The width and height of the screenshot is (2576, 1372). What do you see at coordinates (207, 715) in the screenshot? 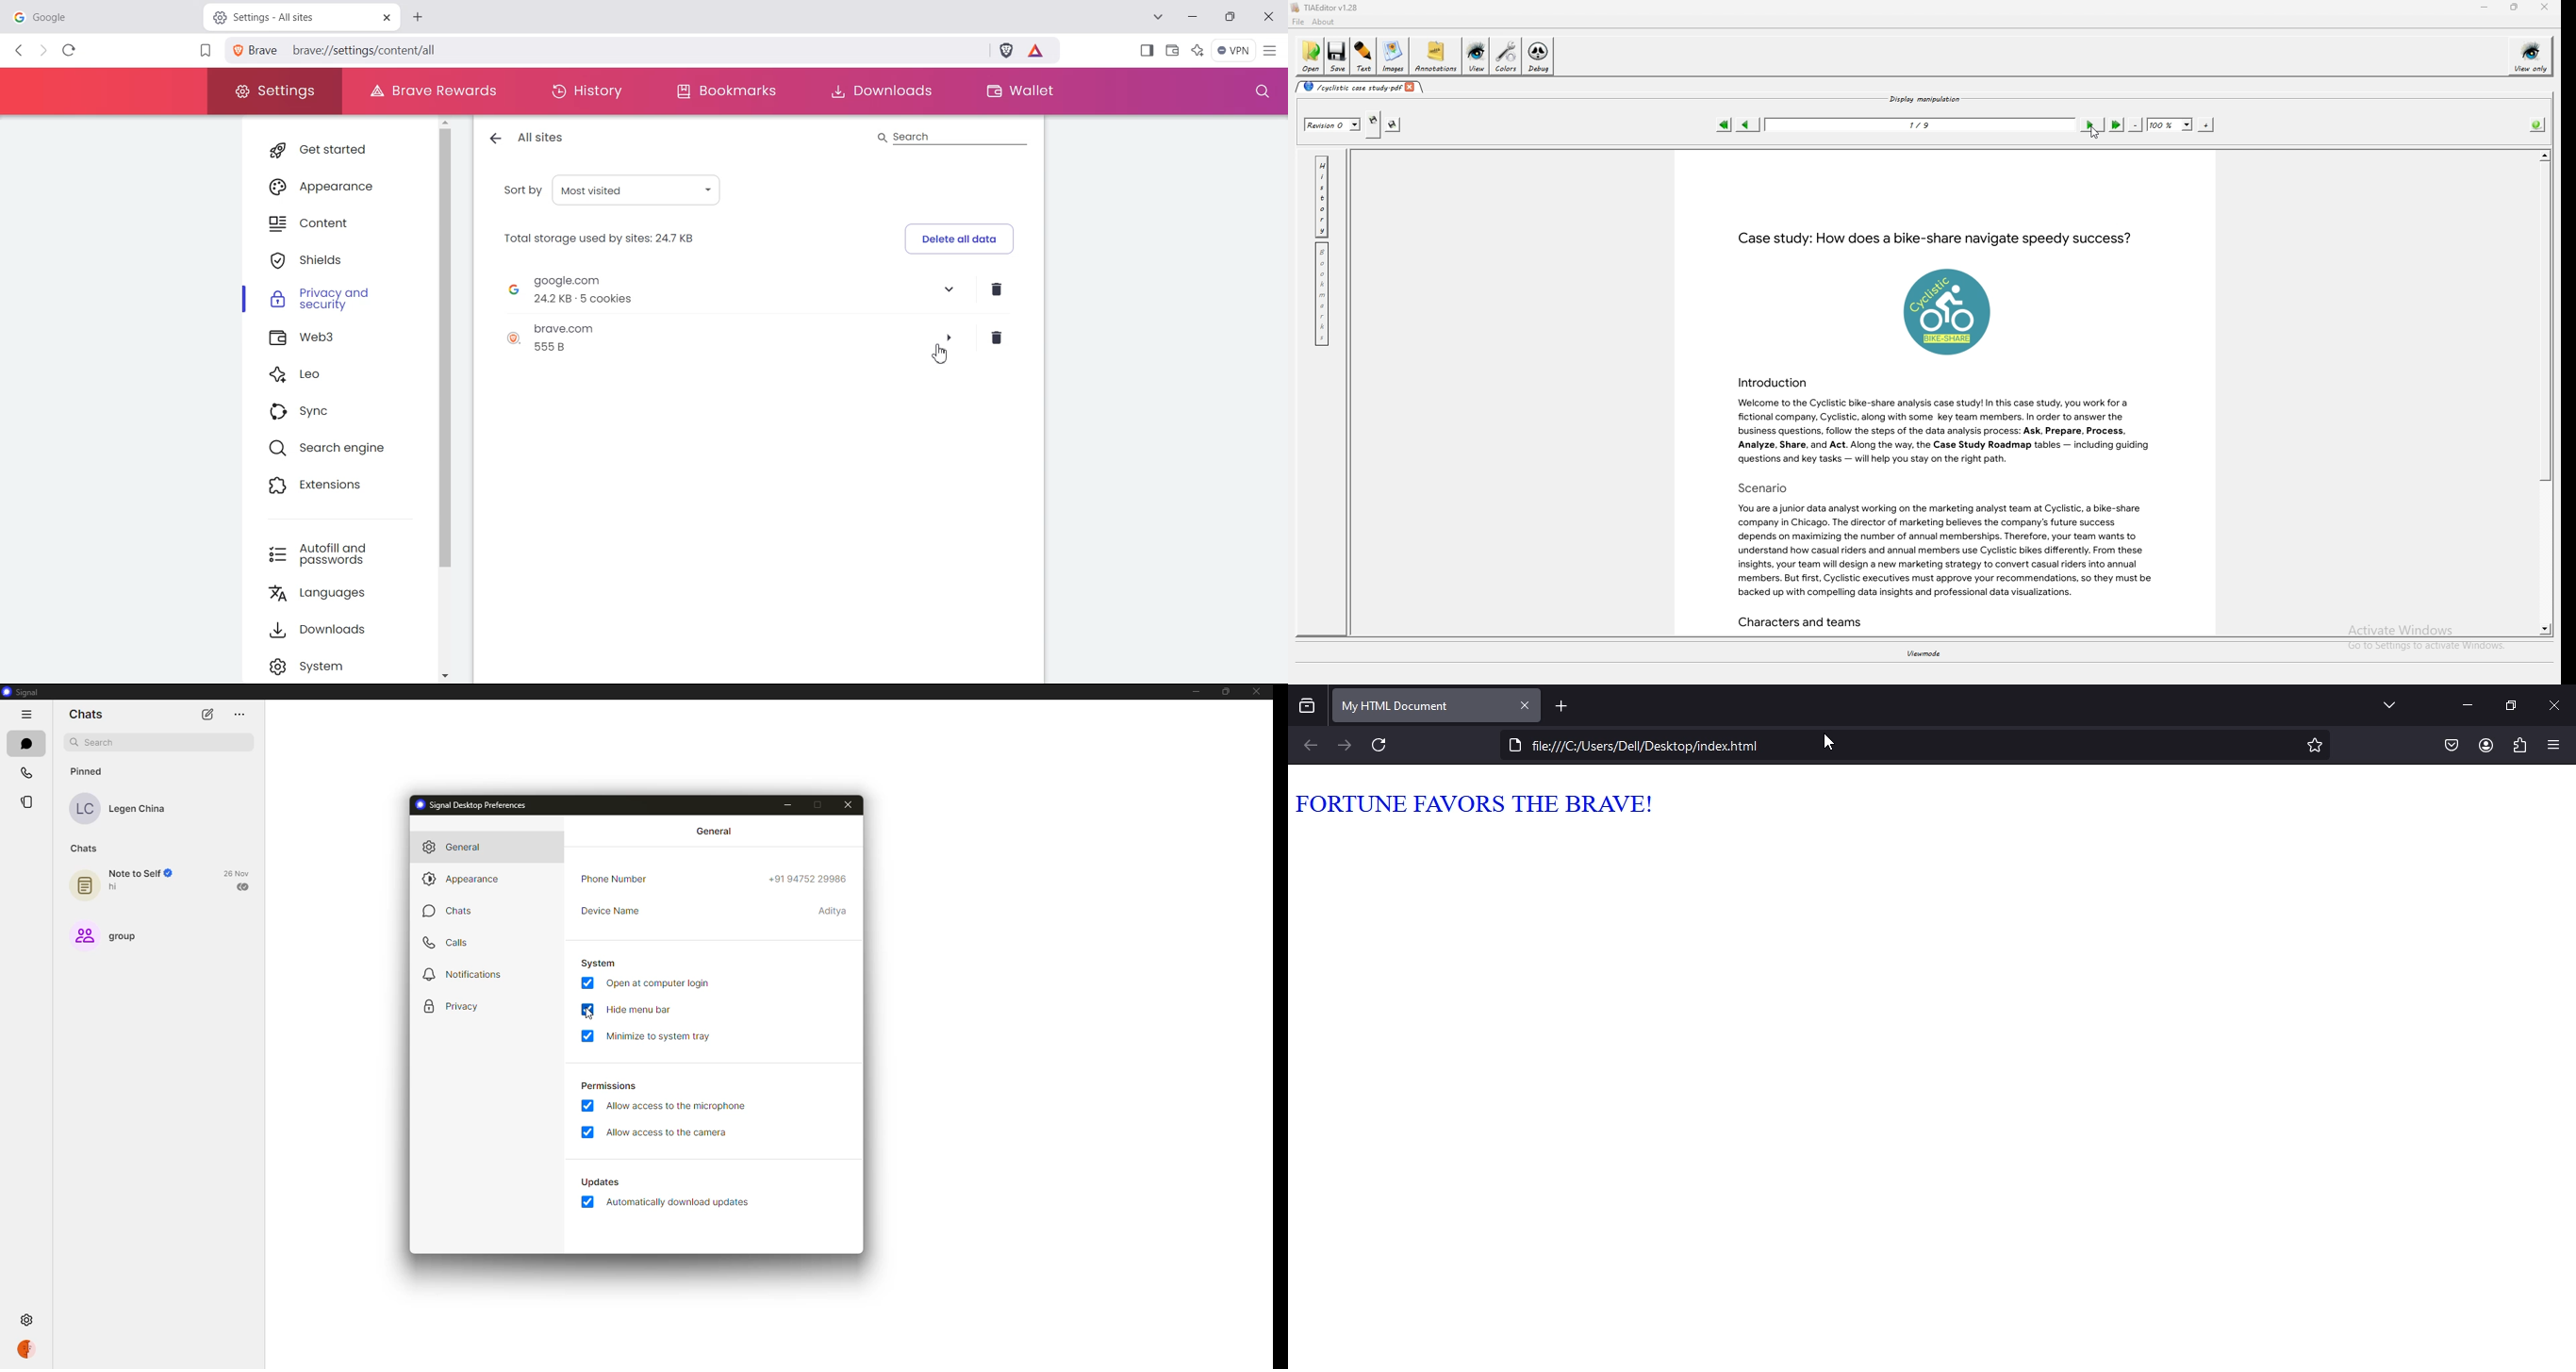
I see `new chat` at bounding box center [207, 715].